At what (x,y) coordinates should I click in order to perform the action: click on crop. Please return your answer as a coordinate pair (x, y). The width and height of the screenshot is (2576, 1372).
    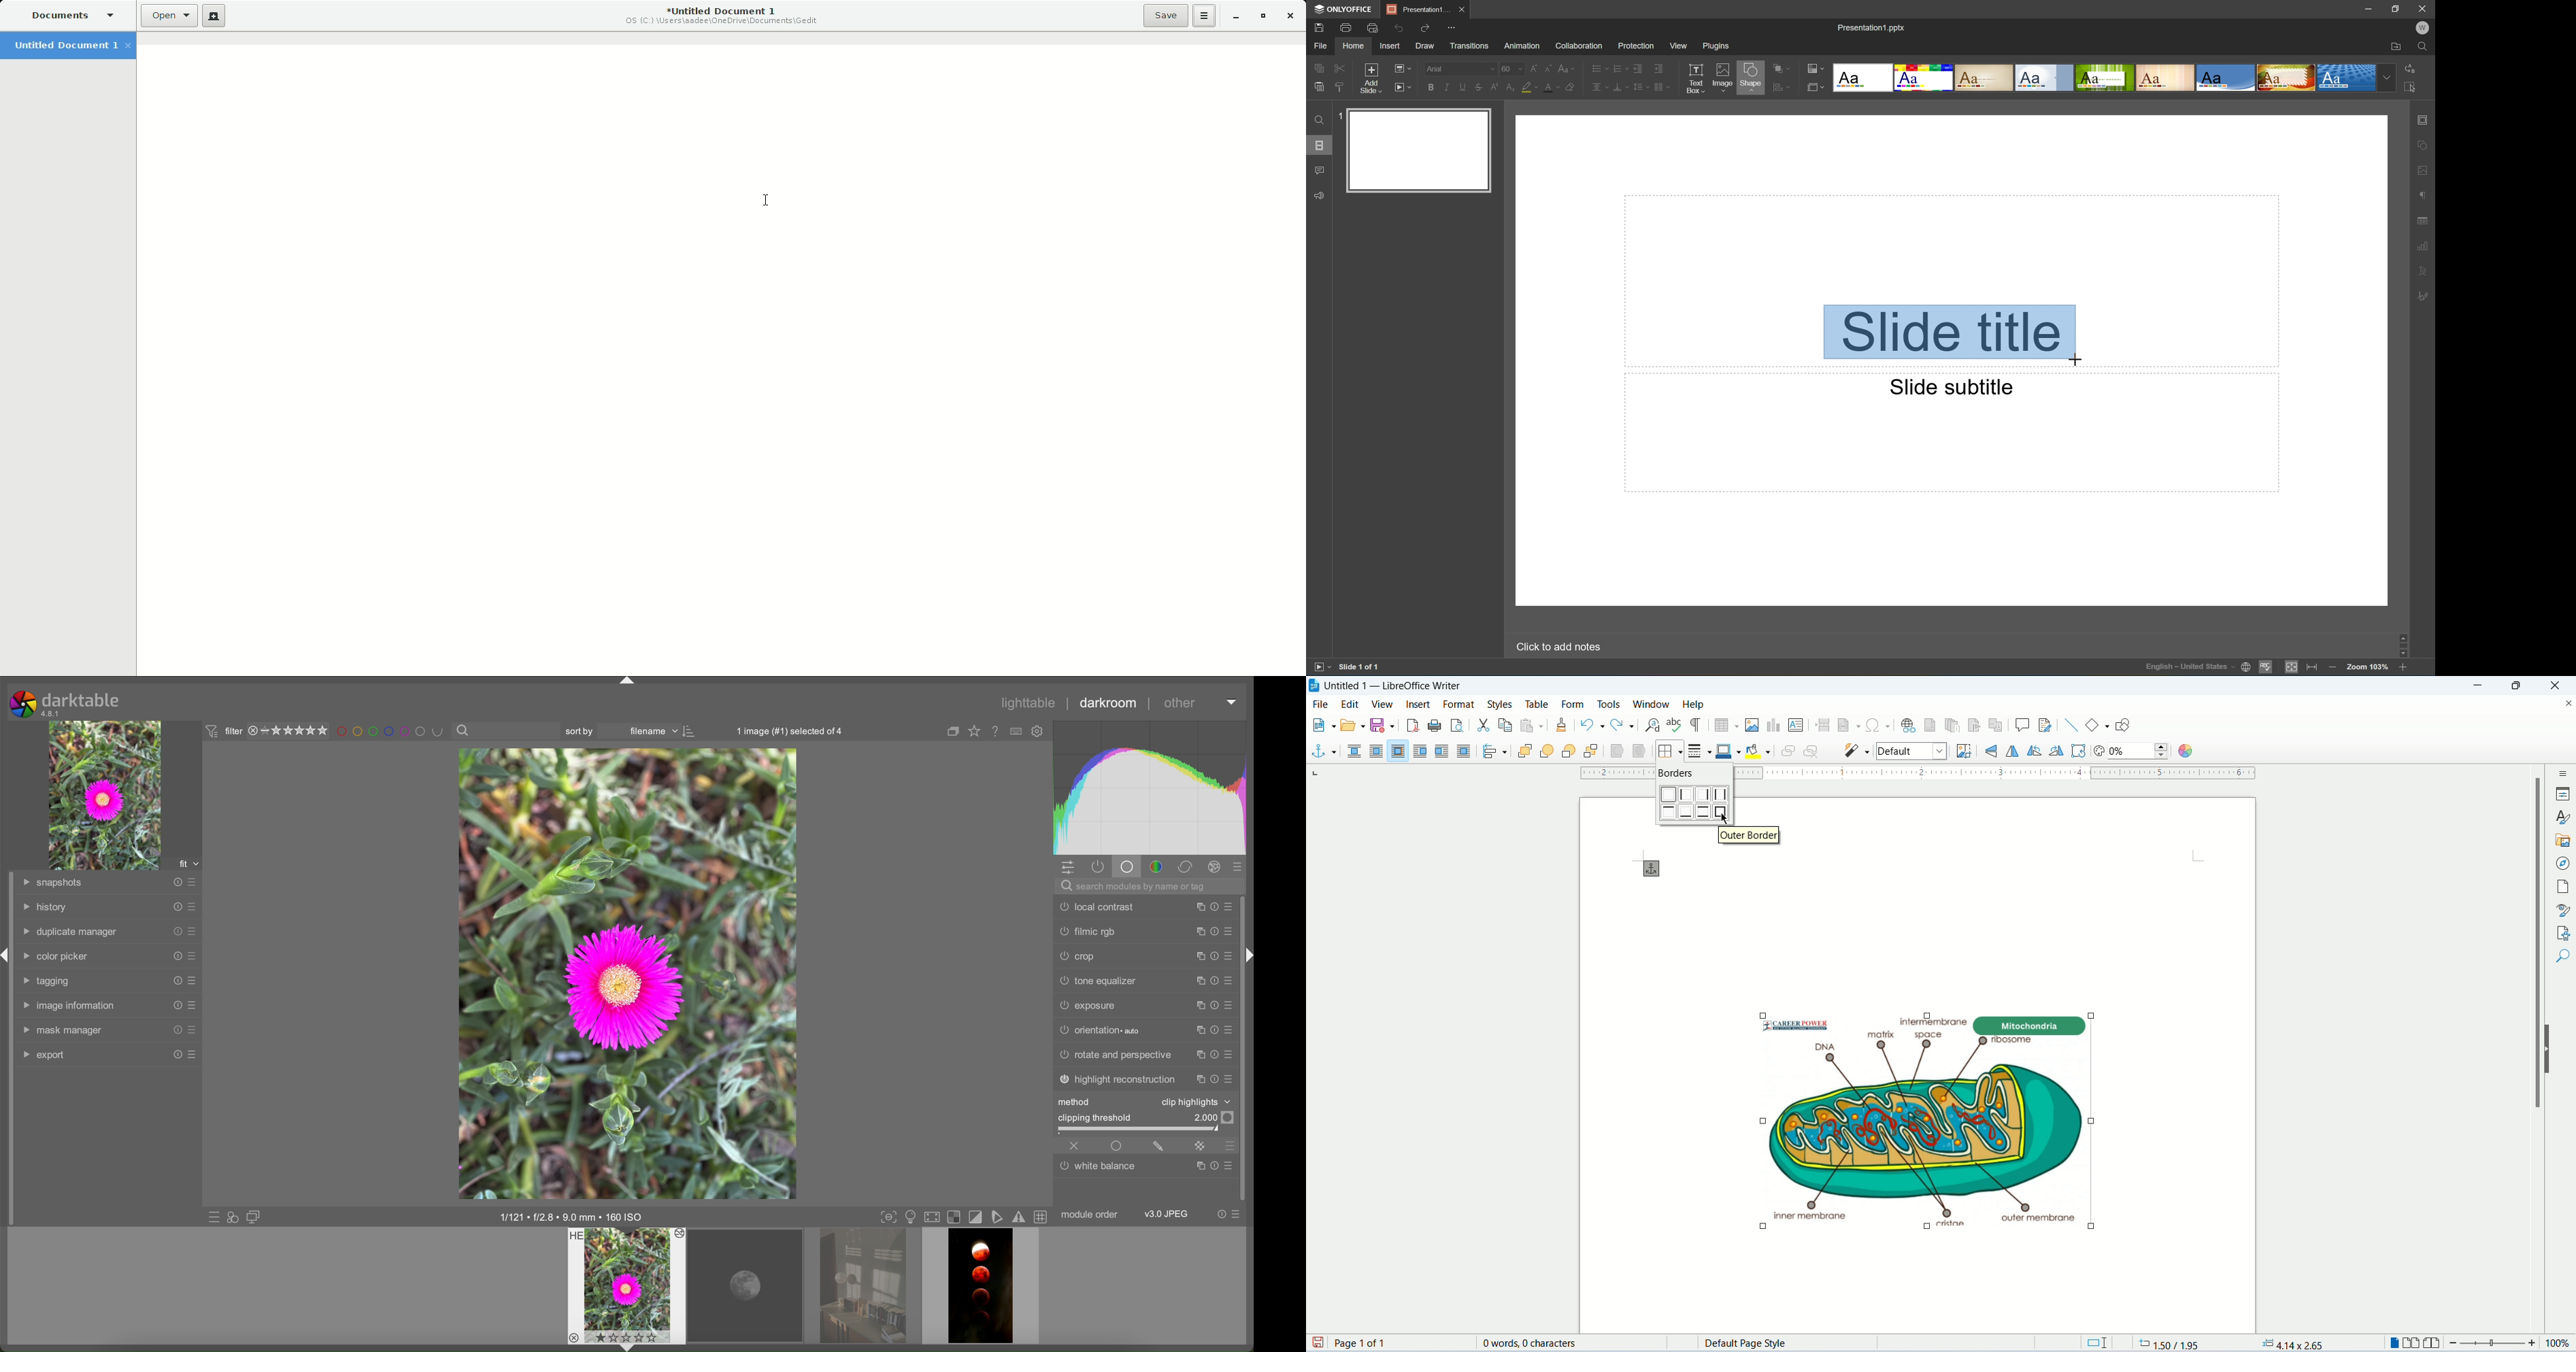
    Looking at the image, I should click on (1079, 955).